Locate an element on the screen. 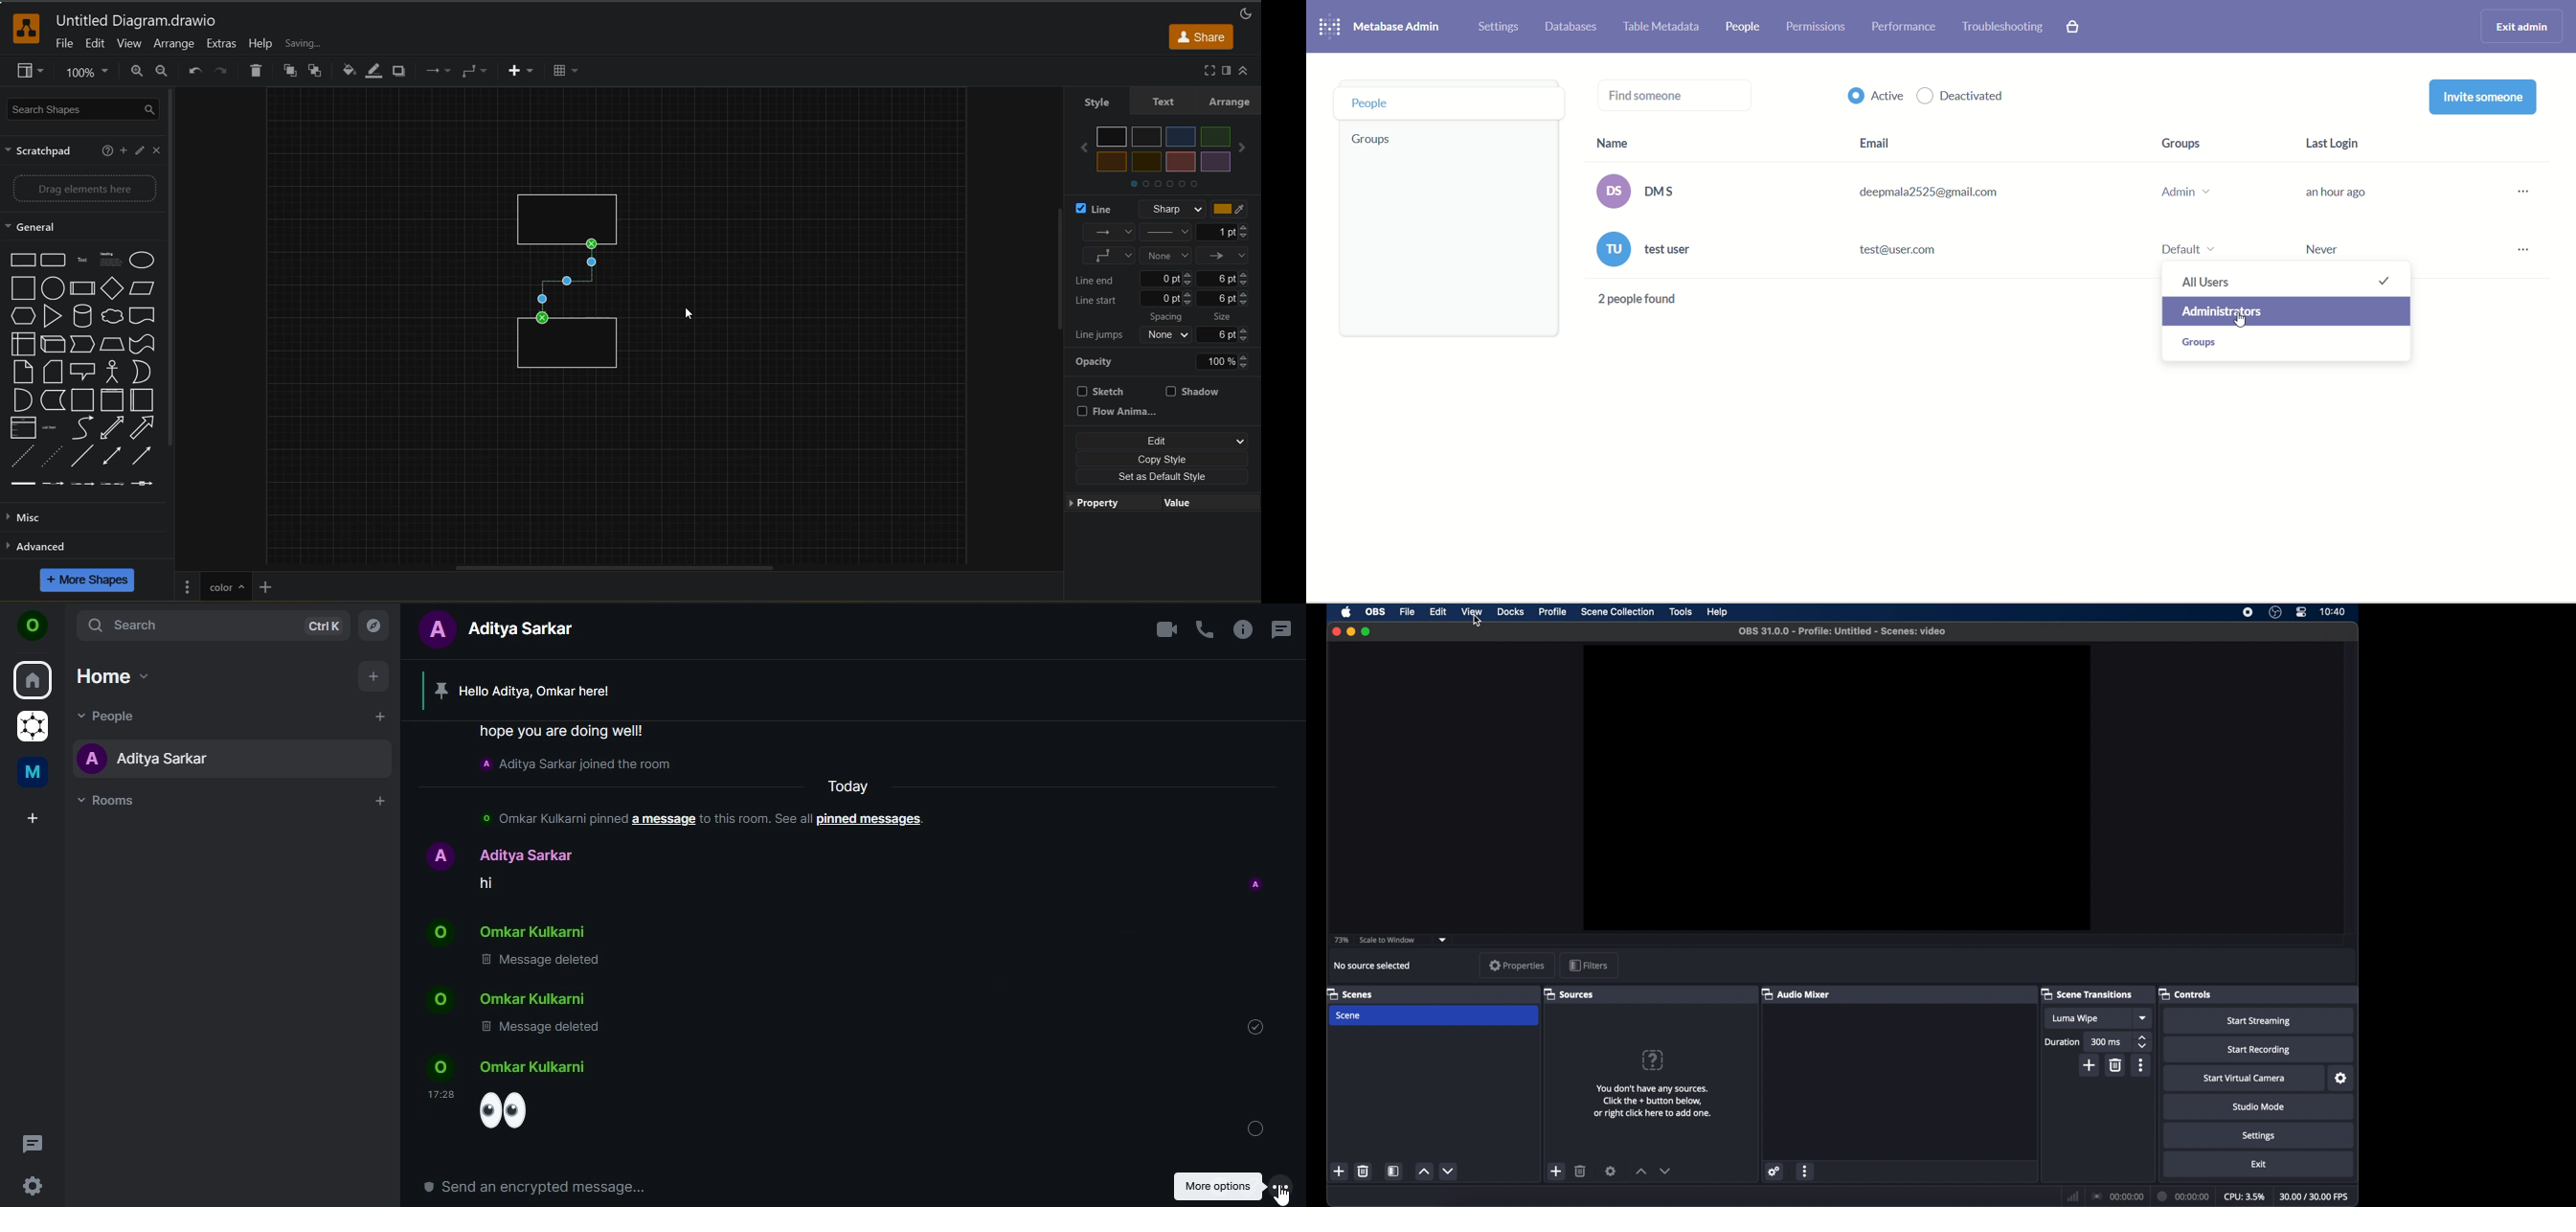 This screenshot has width=2576, height=1232. Actor is located at coordinates (116, 371).